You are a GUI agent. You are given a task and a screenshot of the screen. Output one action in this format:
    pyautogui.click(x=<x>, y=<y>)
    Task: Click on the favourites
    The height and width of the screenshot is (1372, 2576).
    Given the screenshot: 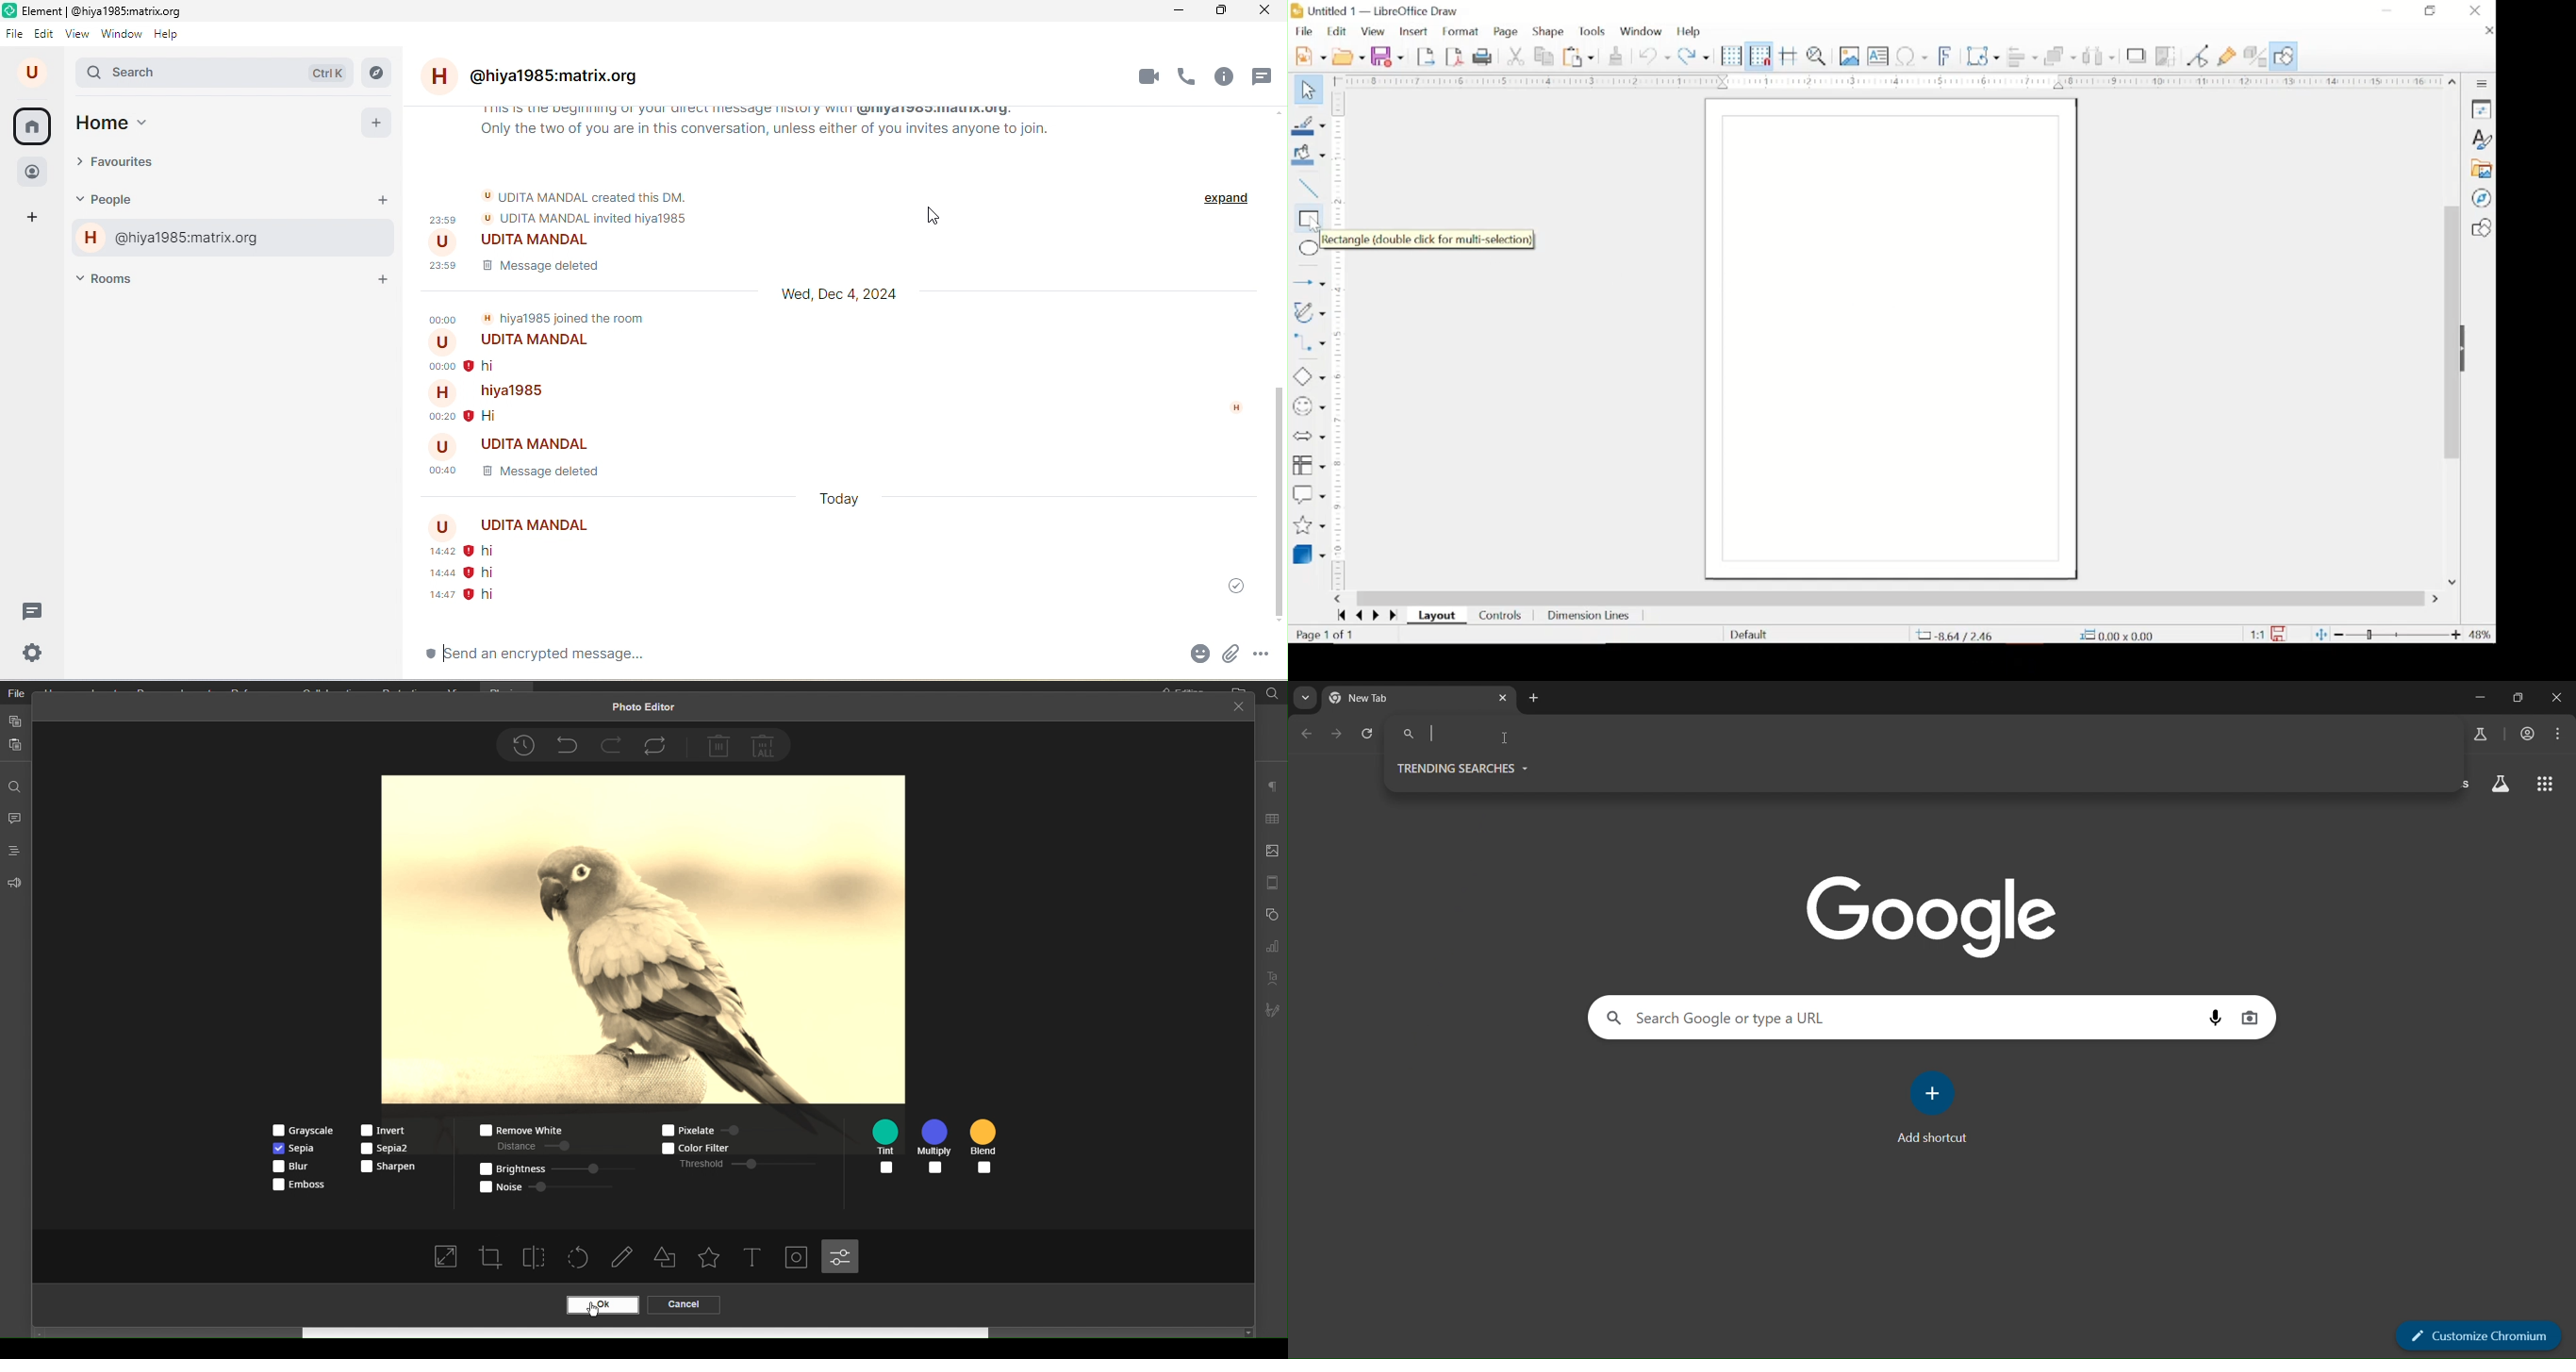 What is the action you would take?
    pyautogui.click(x=132, y=164)
    